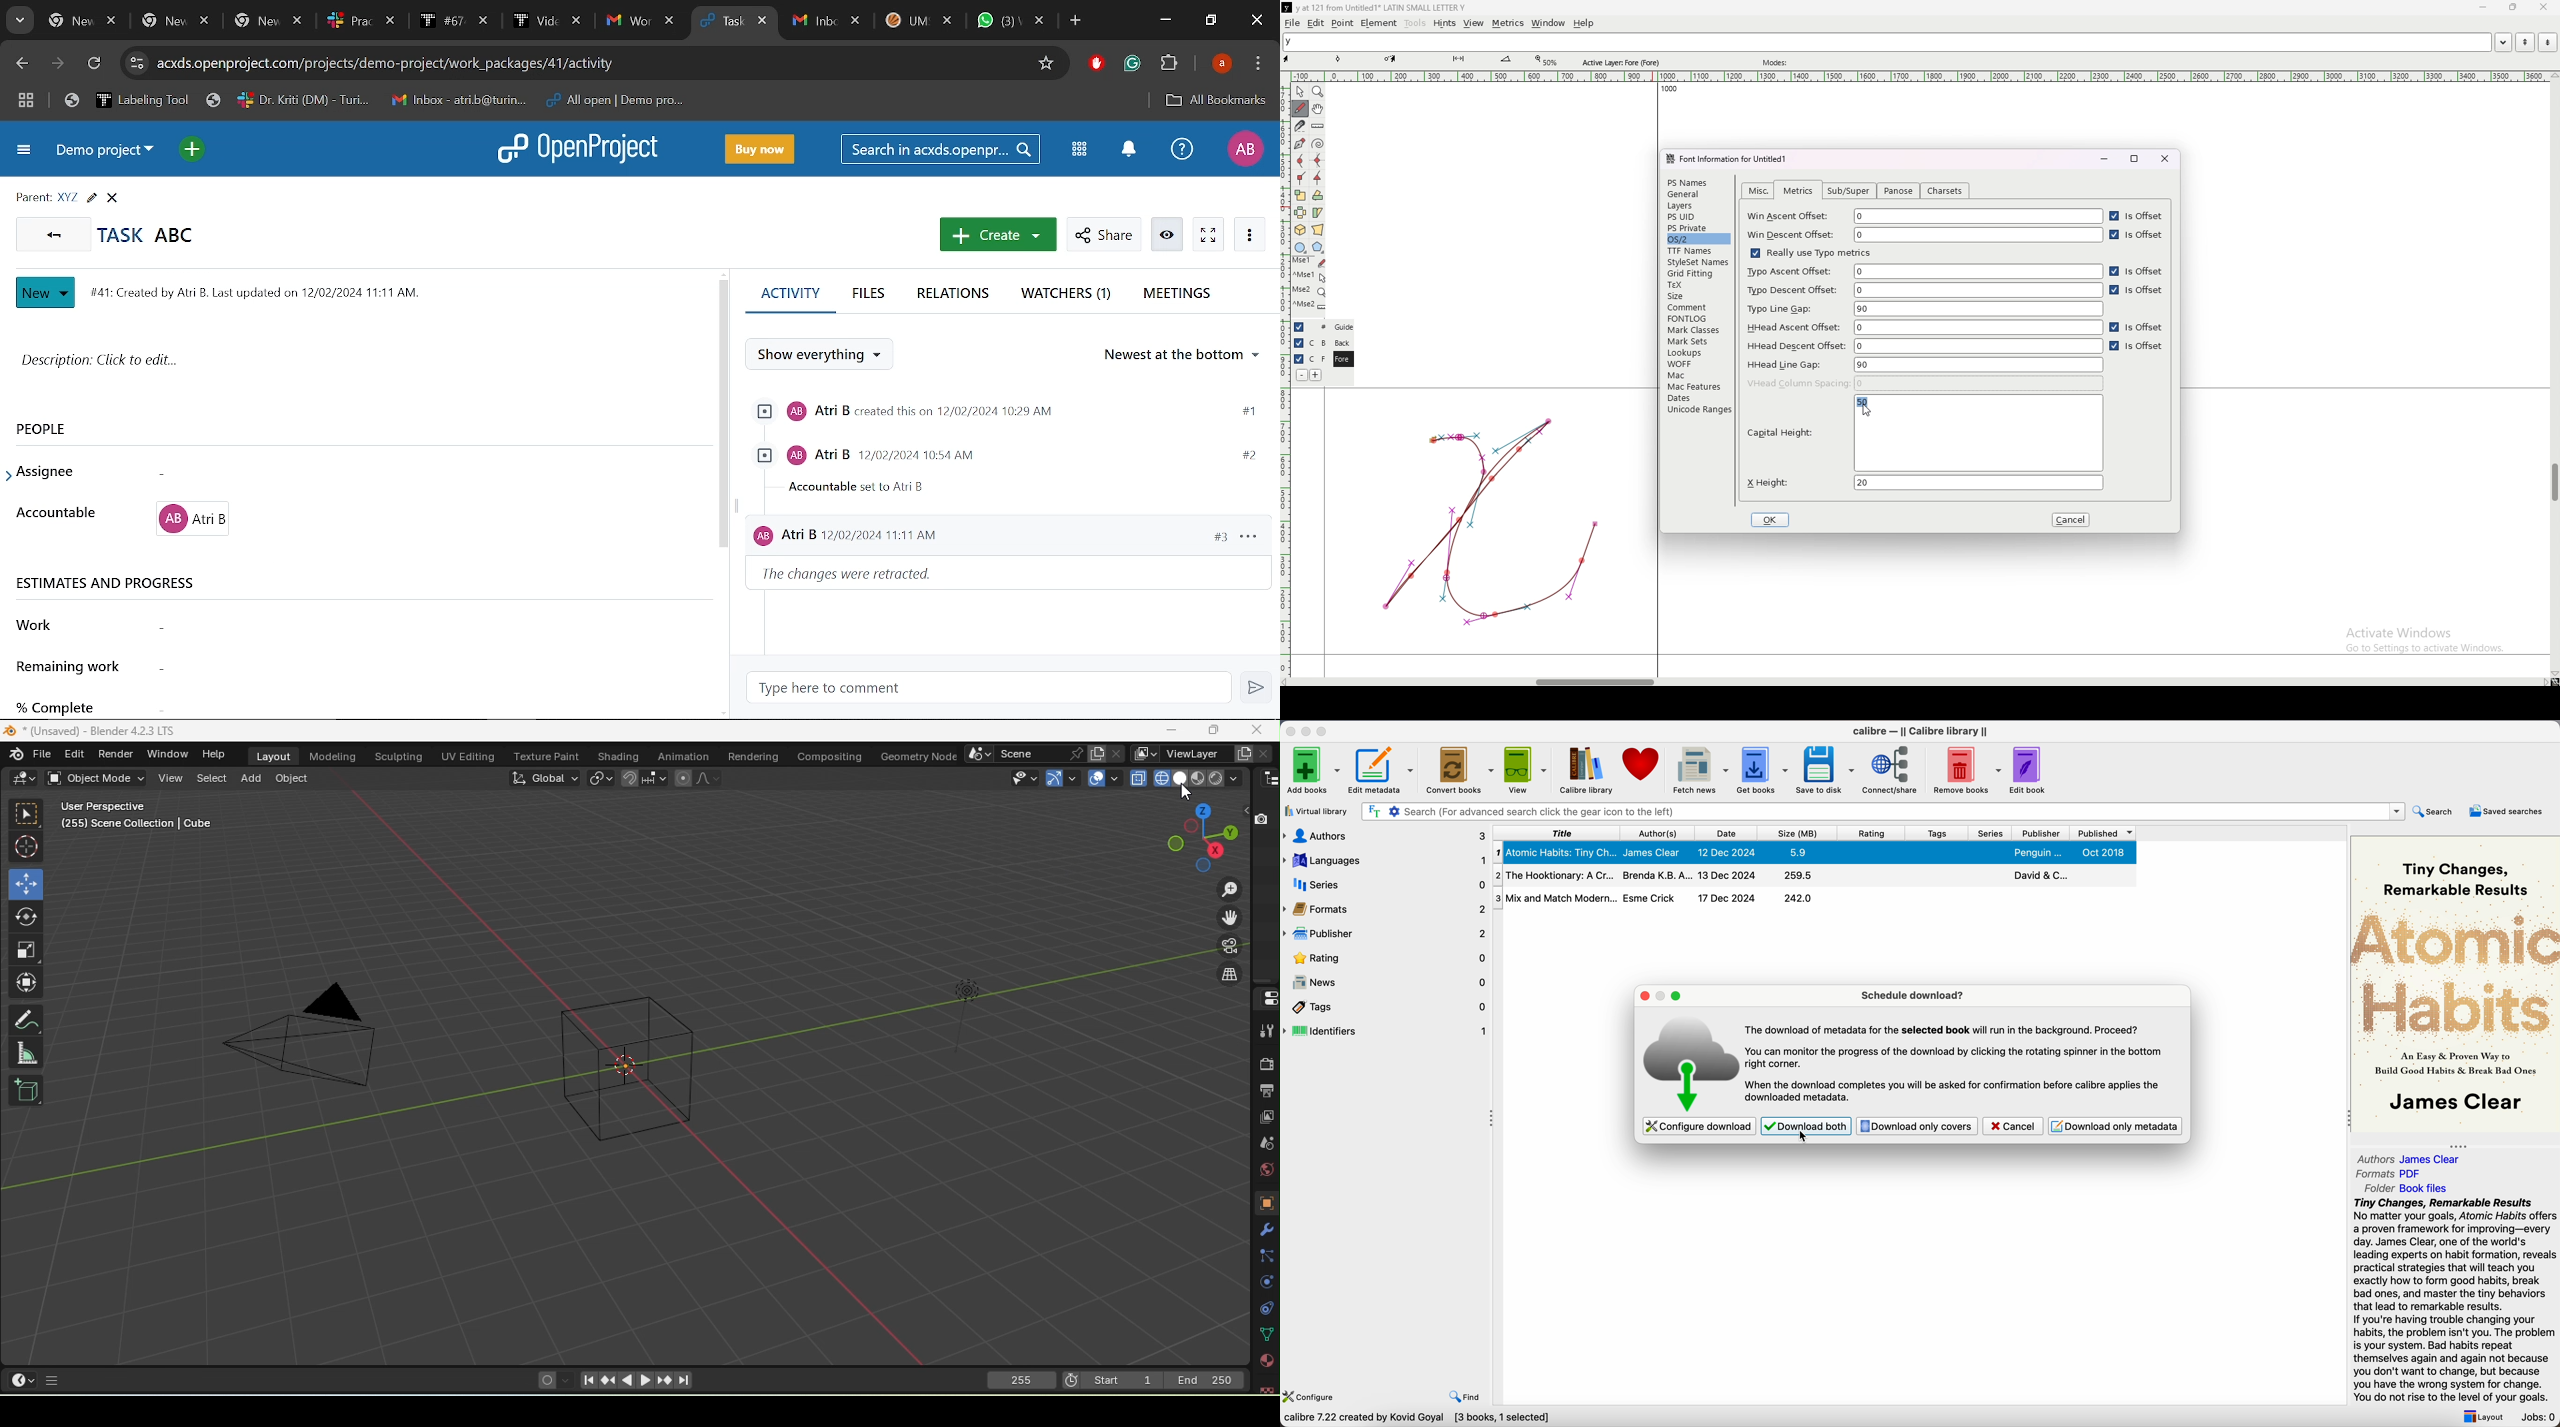 This screenshot has height=1428, width=2576. Describe the element at coordinates (1301, 213) in the screenshot. I see `flip the selection` at that location.